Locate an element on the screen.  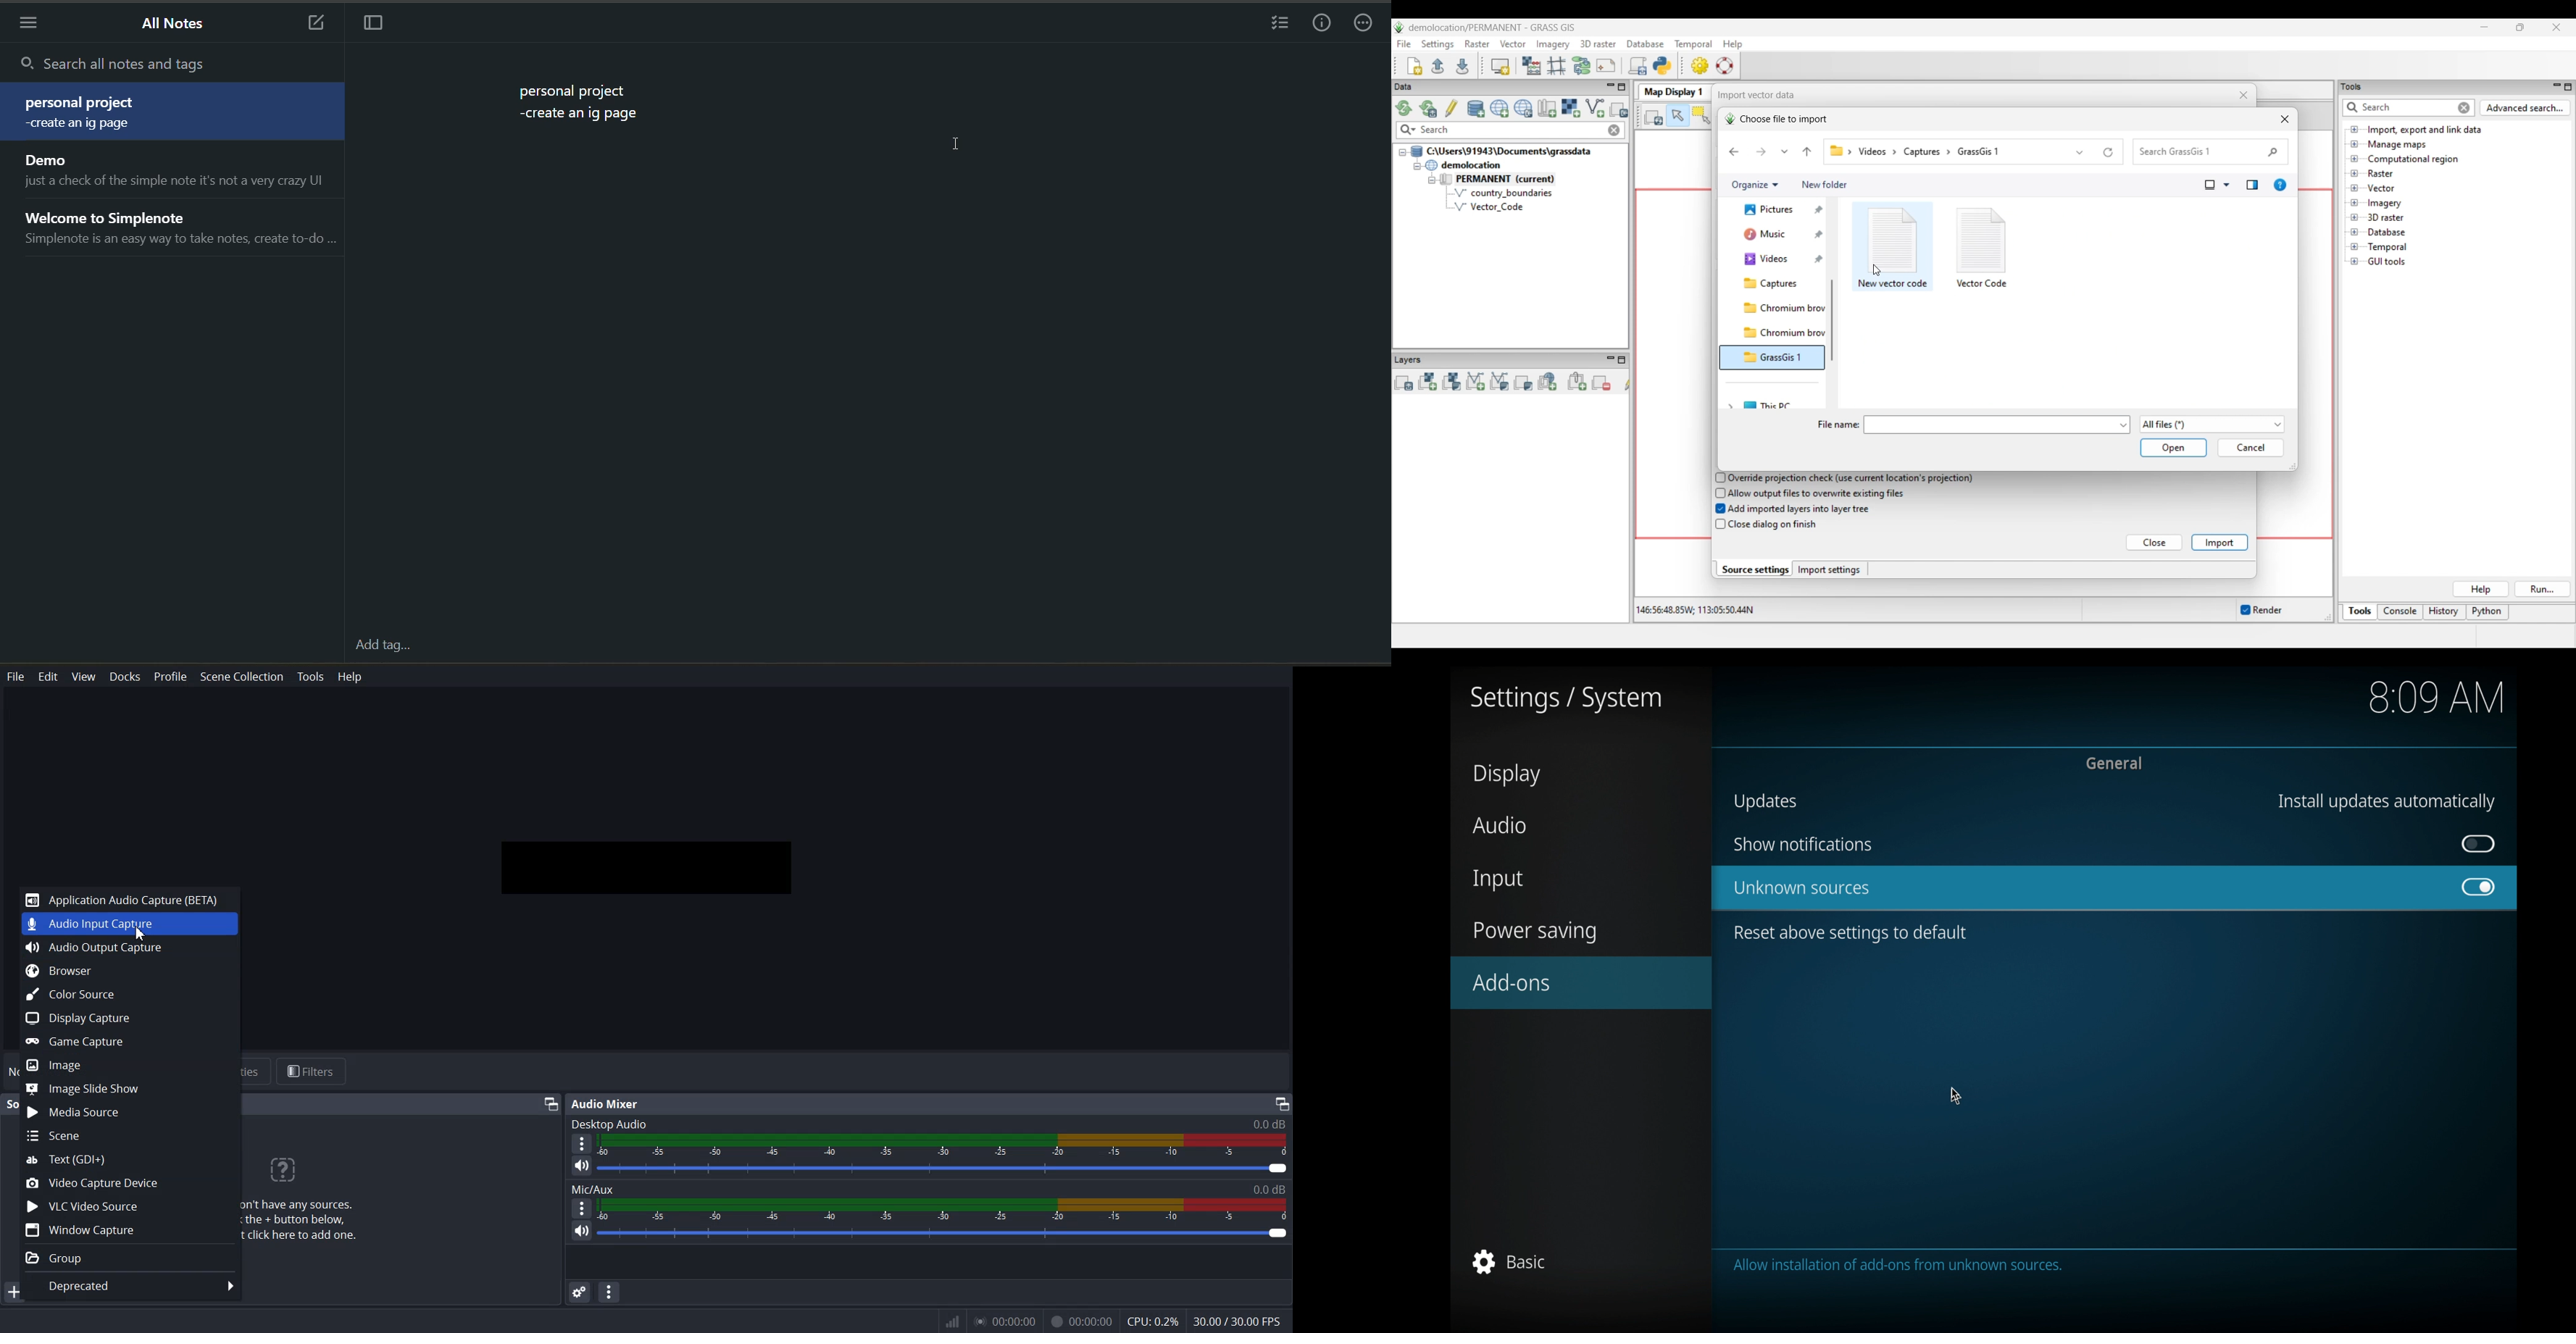
Advance audio properties is located at coordinates (579, 1292).